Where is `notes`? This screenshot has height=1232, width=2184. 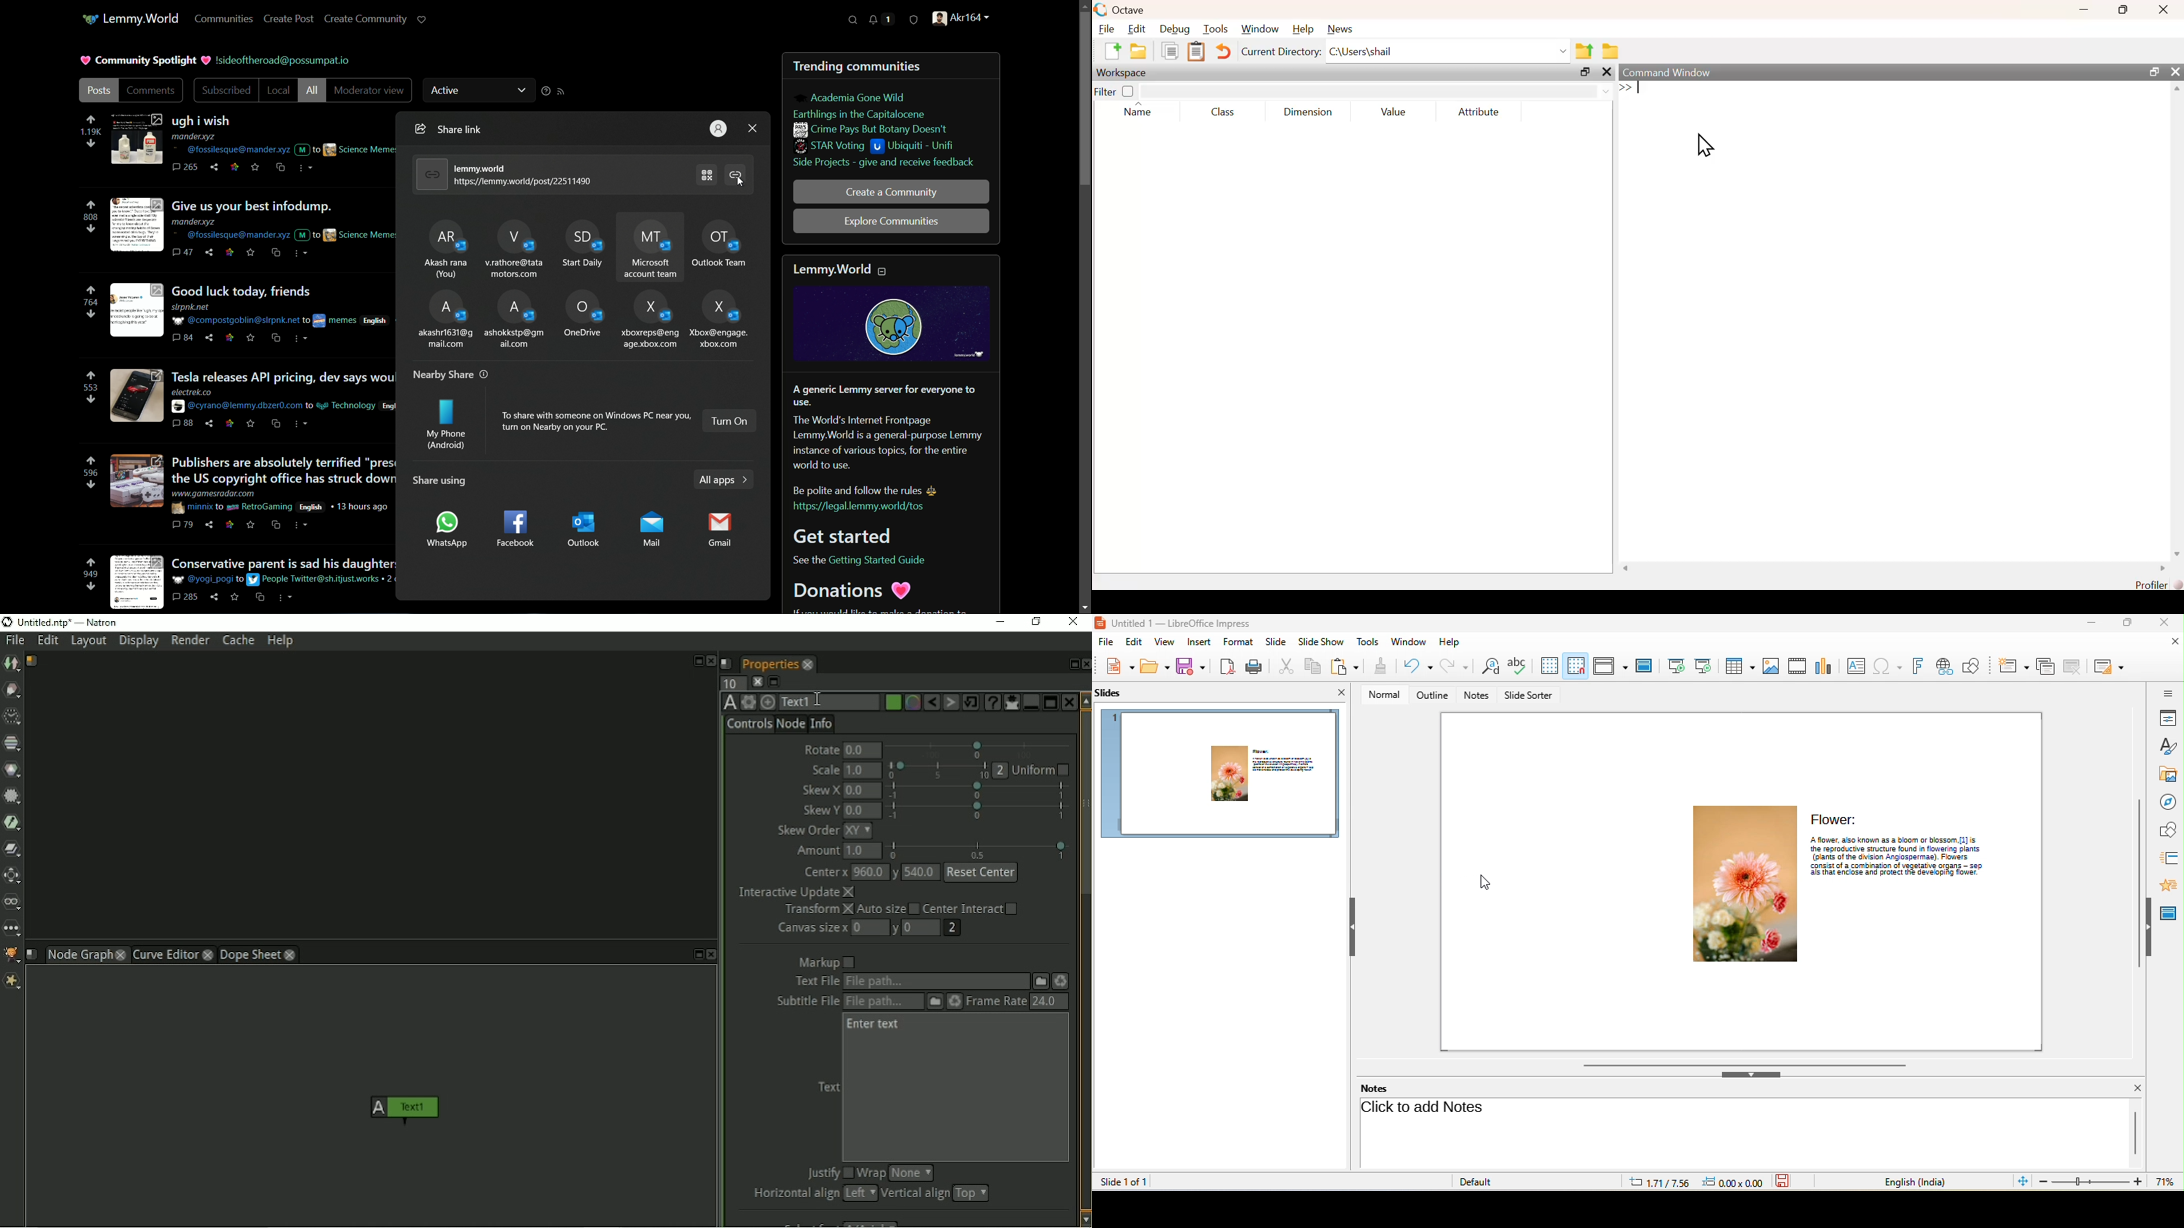 notes is located at coordinates (1373, 1088).